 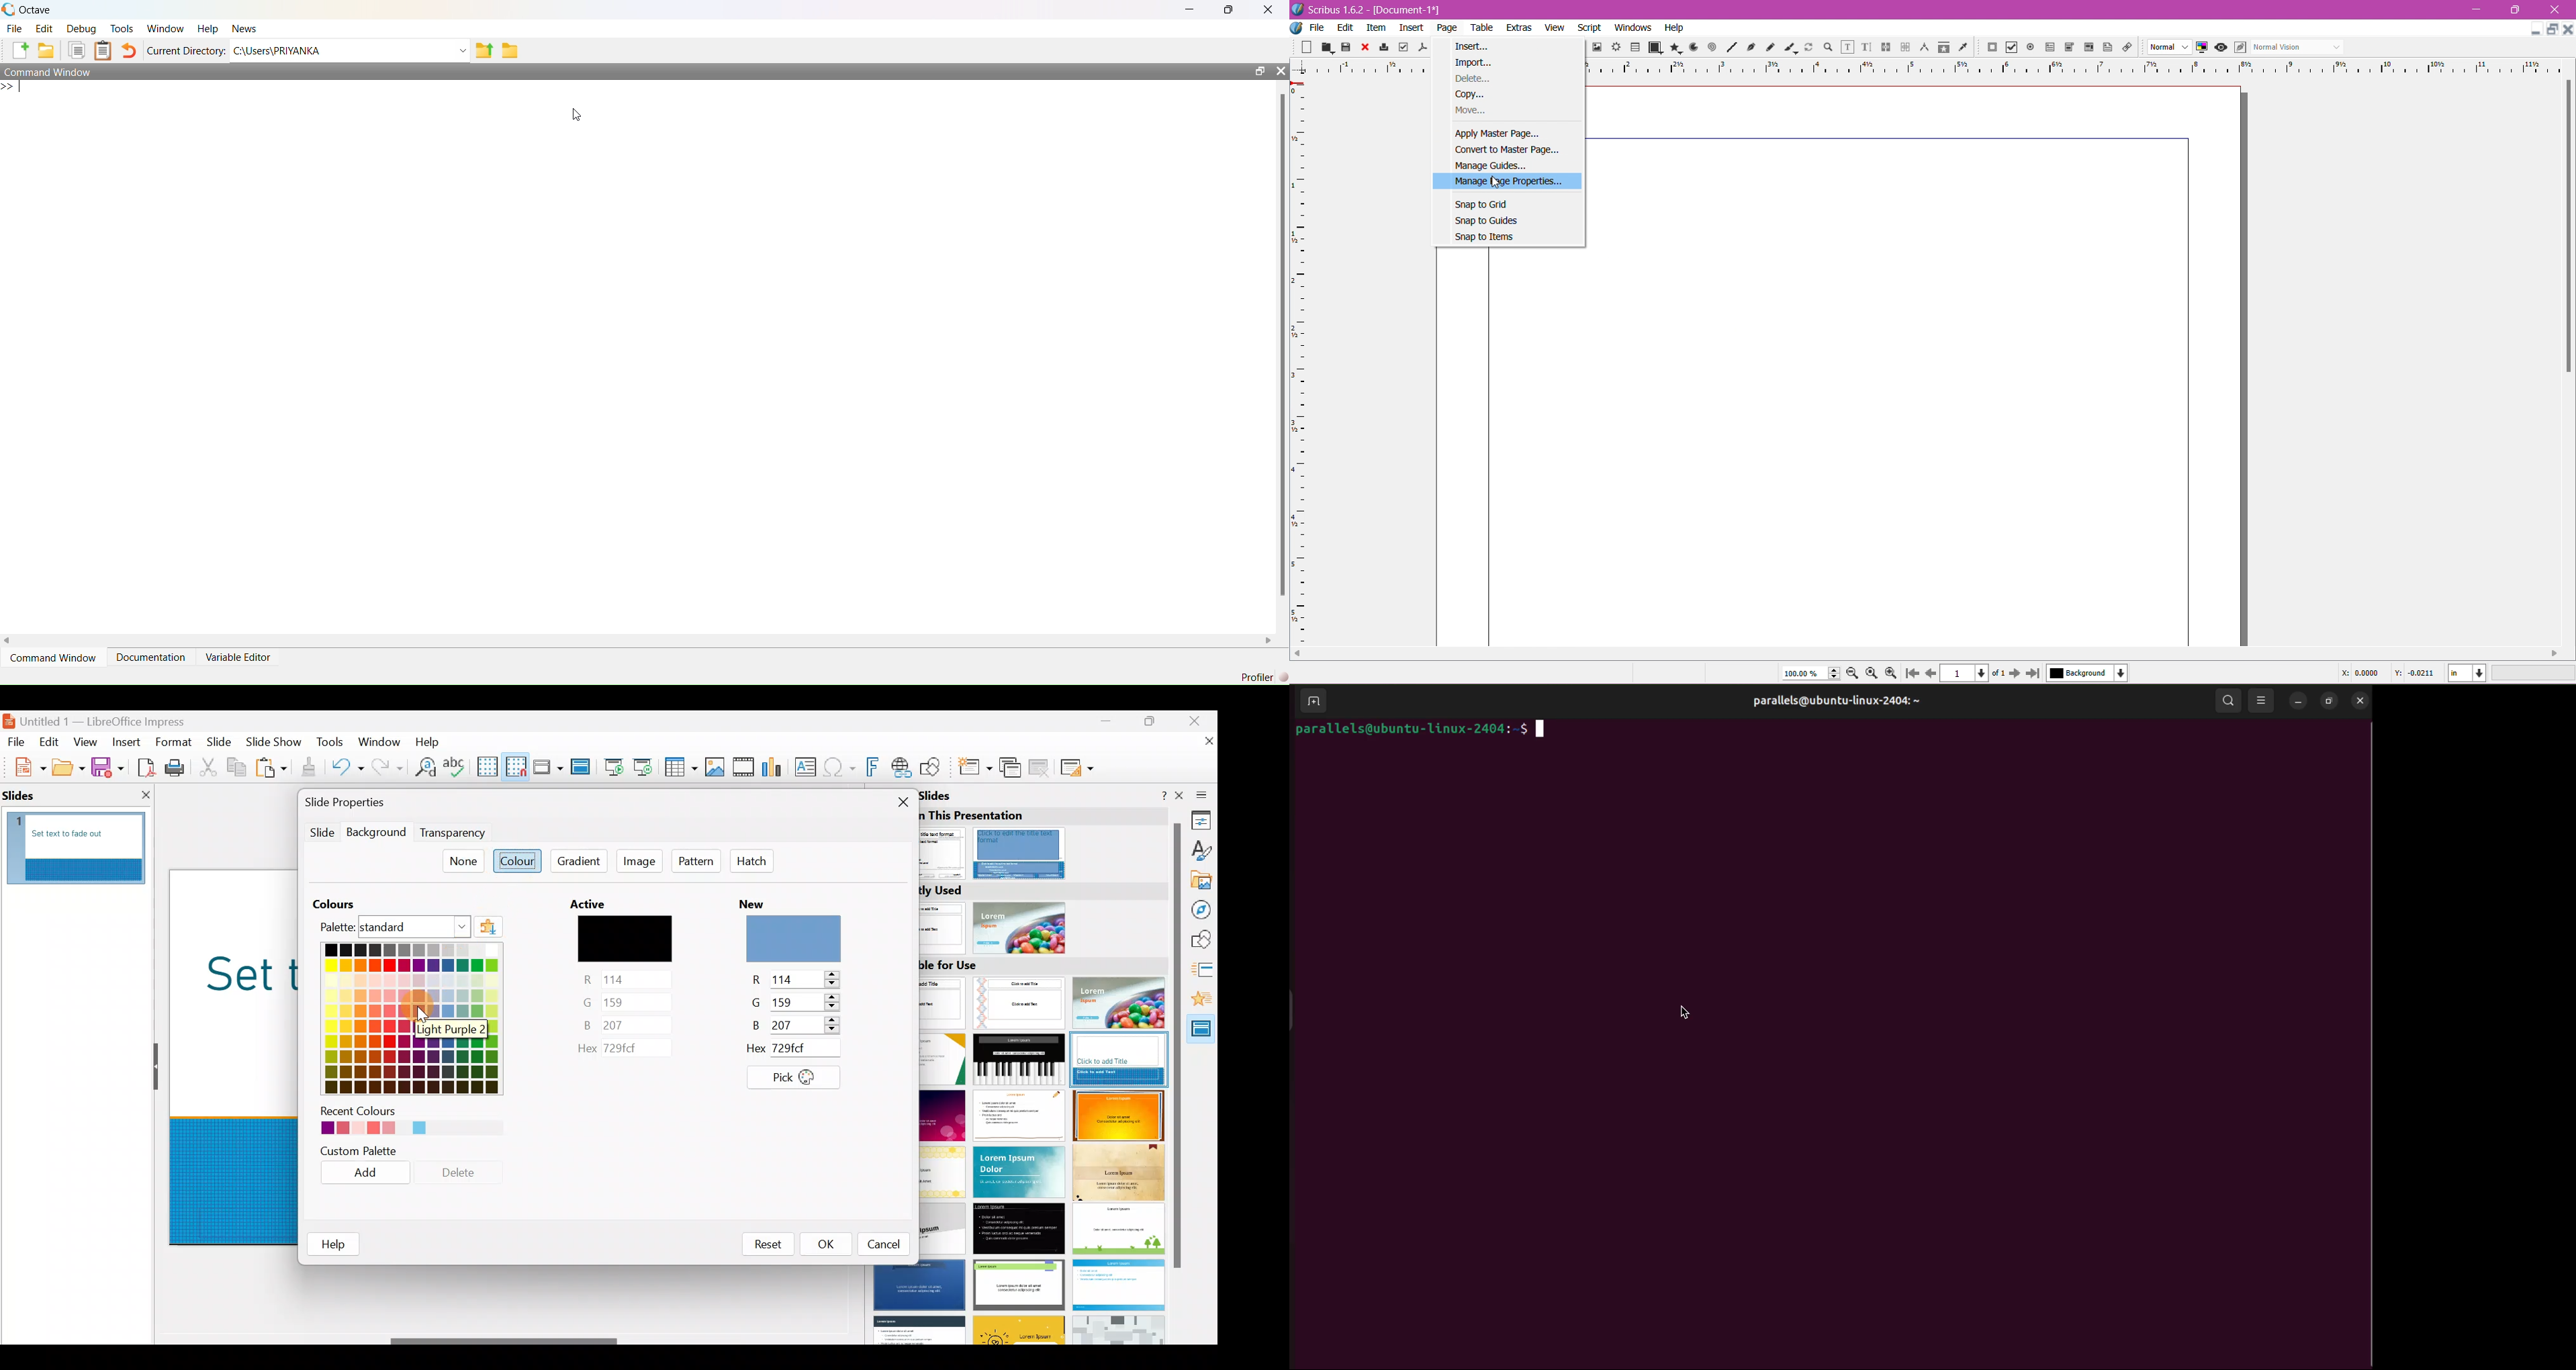 I want to click on Gradient, so click(x=579, y=862).